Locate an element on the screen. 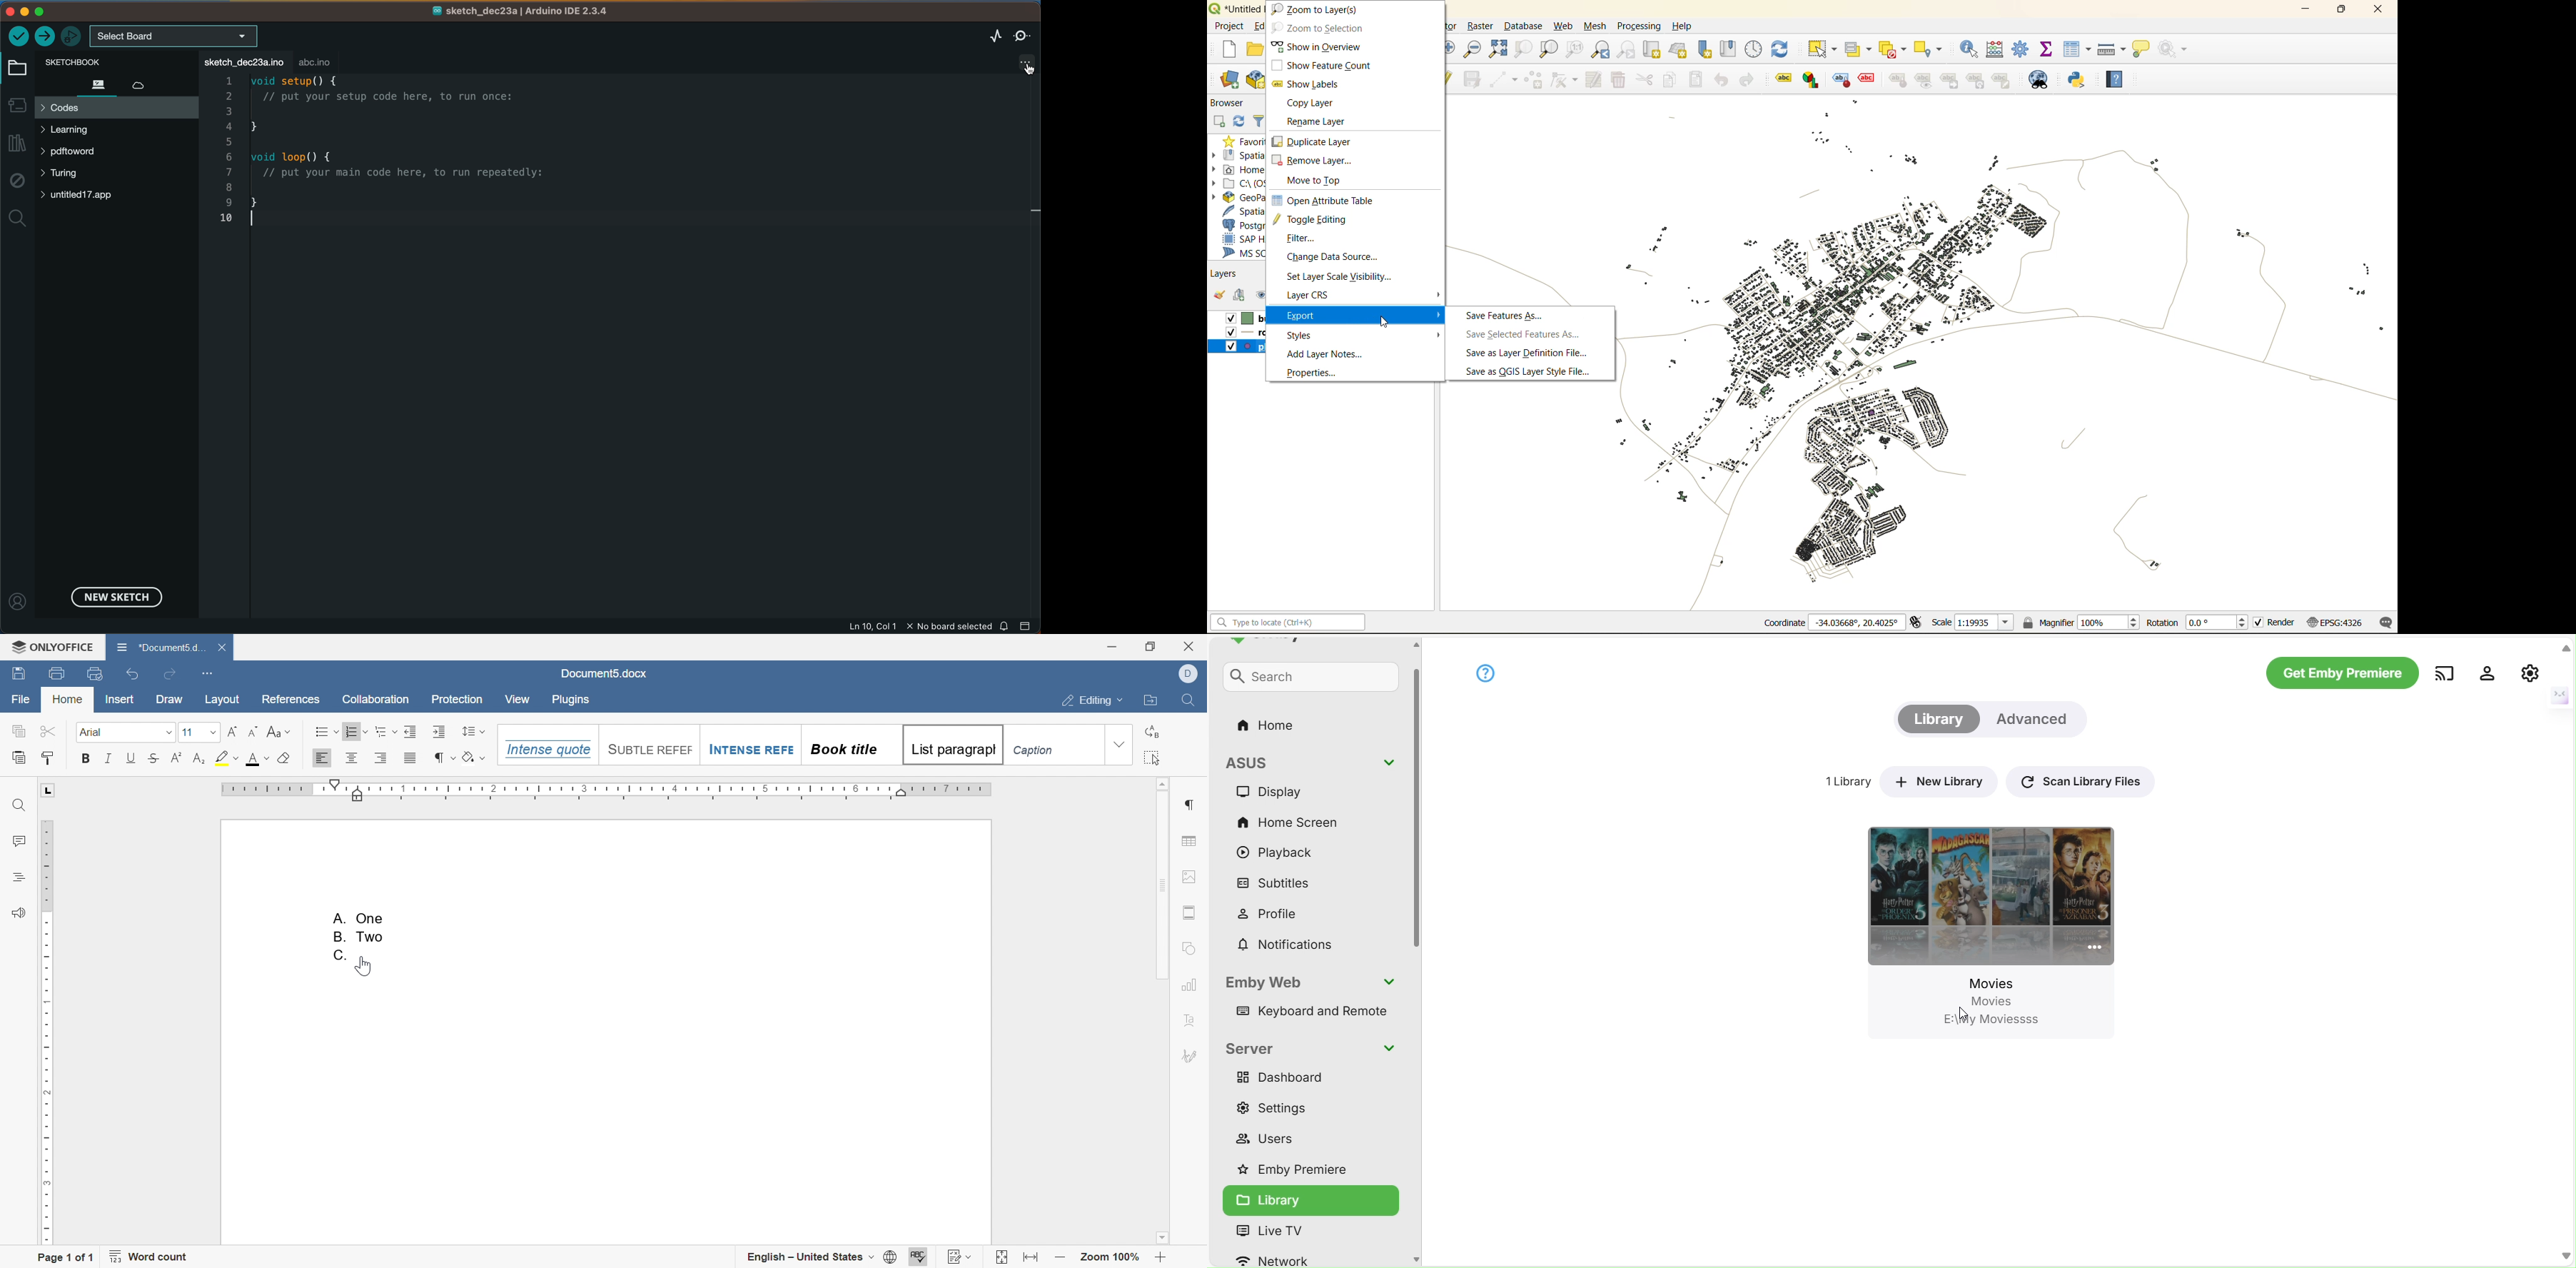 The image size is (2576, 1288). shape settings is located at coordinates (1187, 947).